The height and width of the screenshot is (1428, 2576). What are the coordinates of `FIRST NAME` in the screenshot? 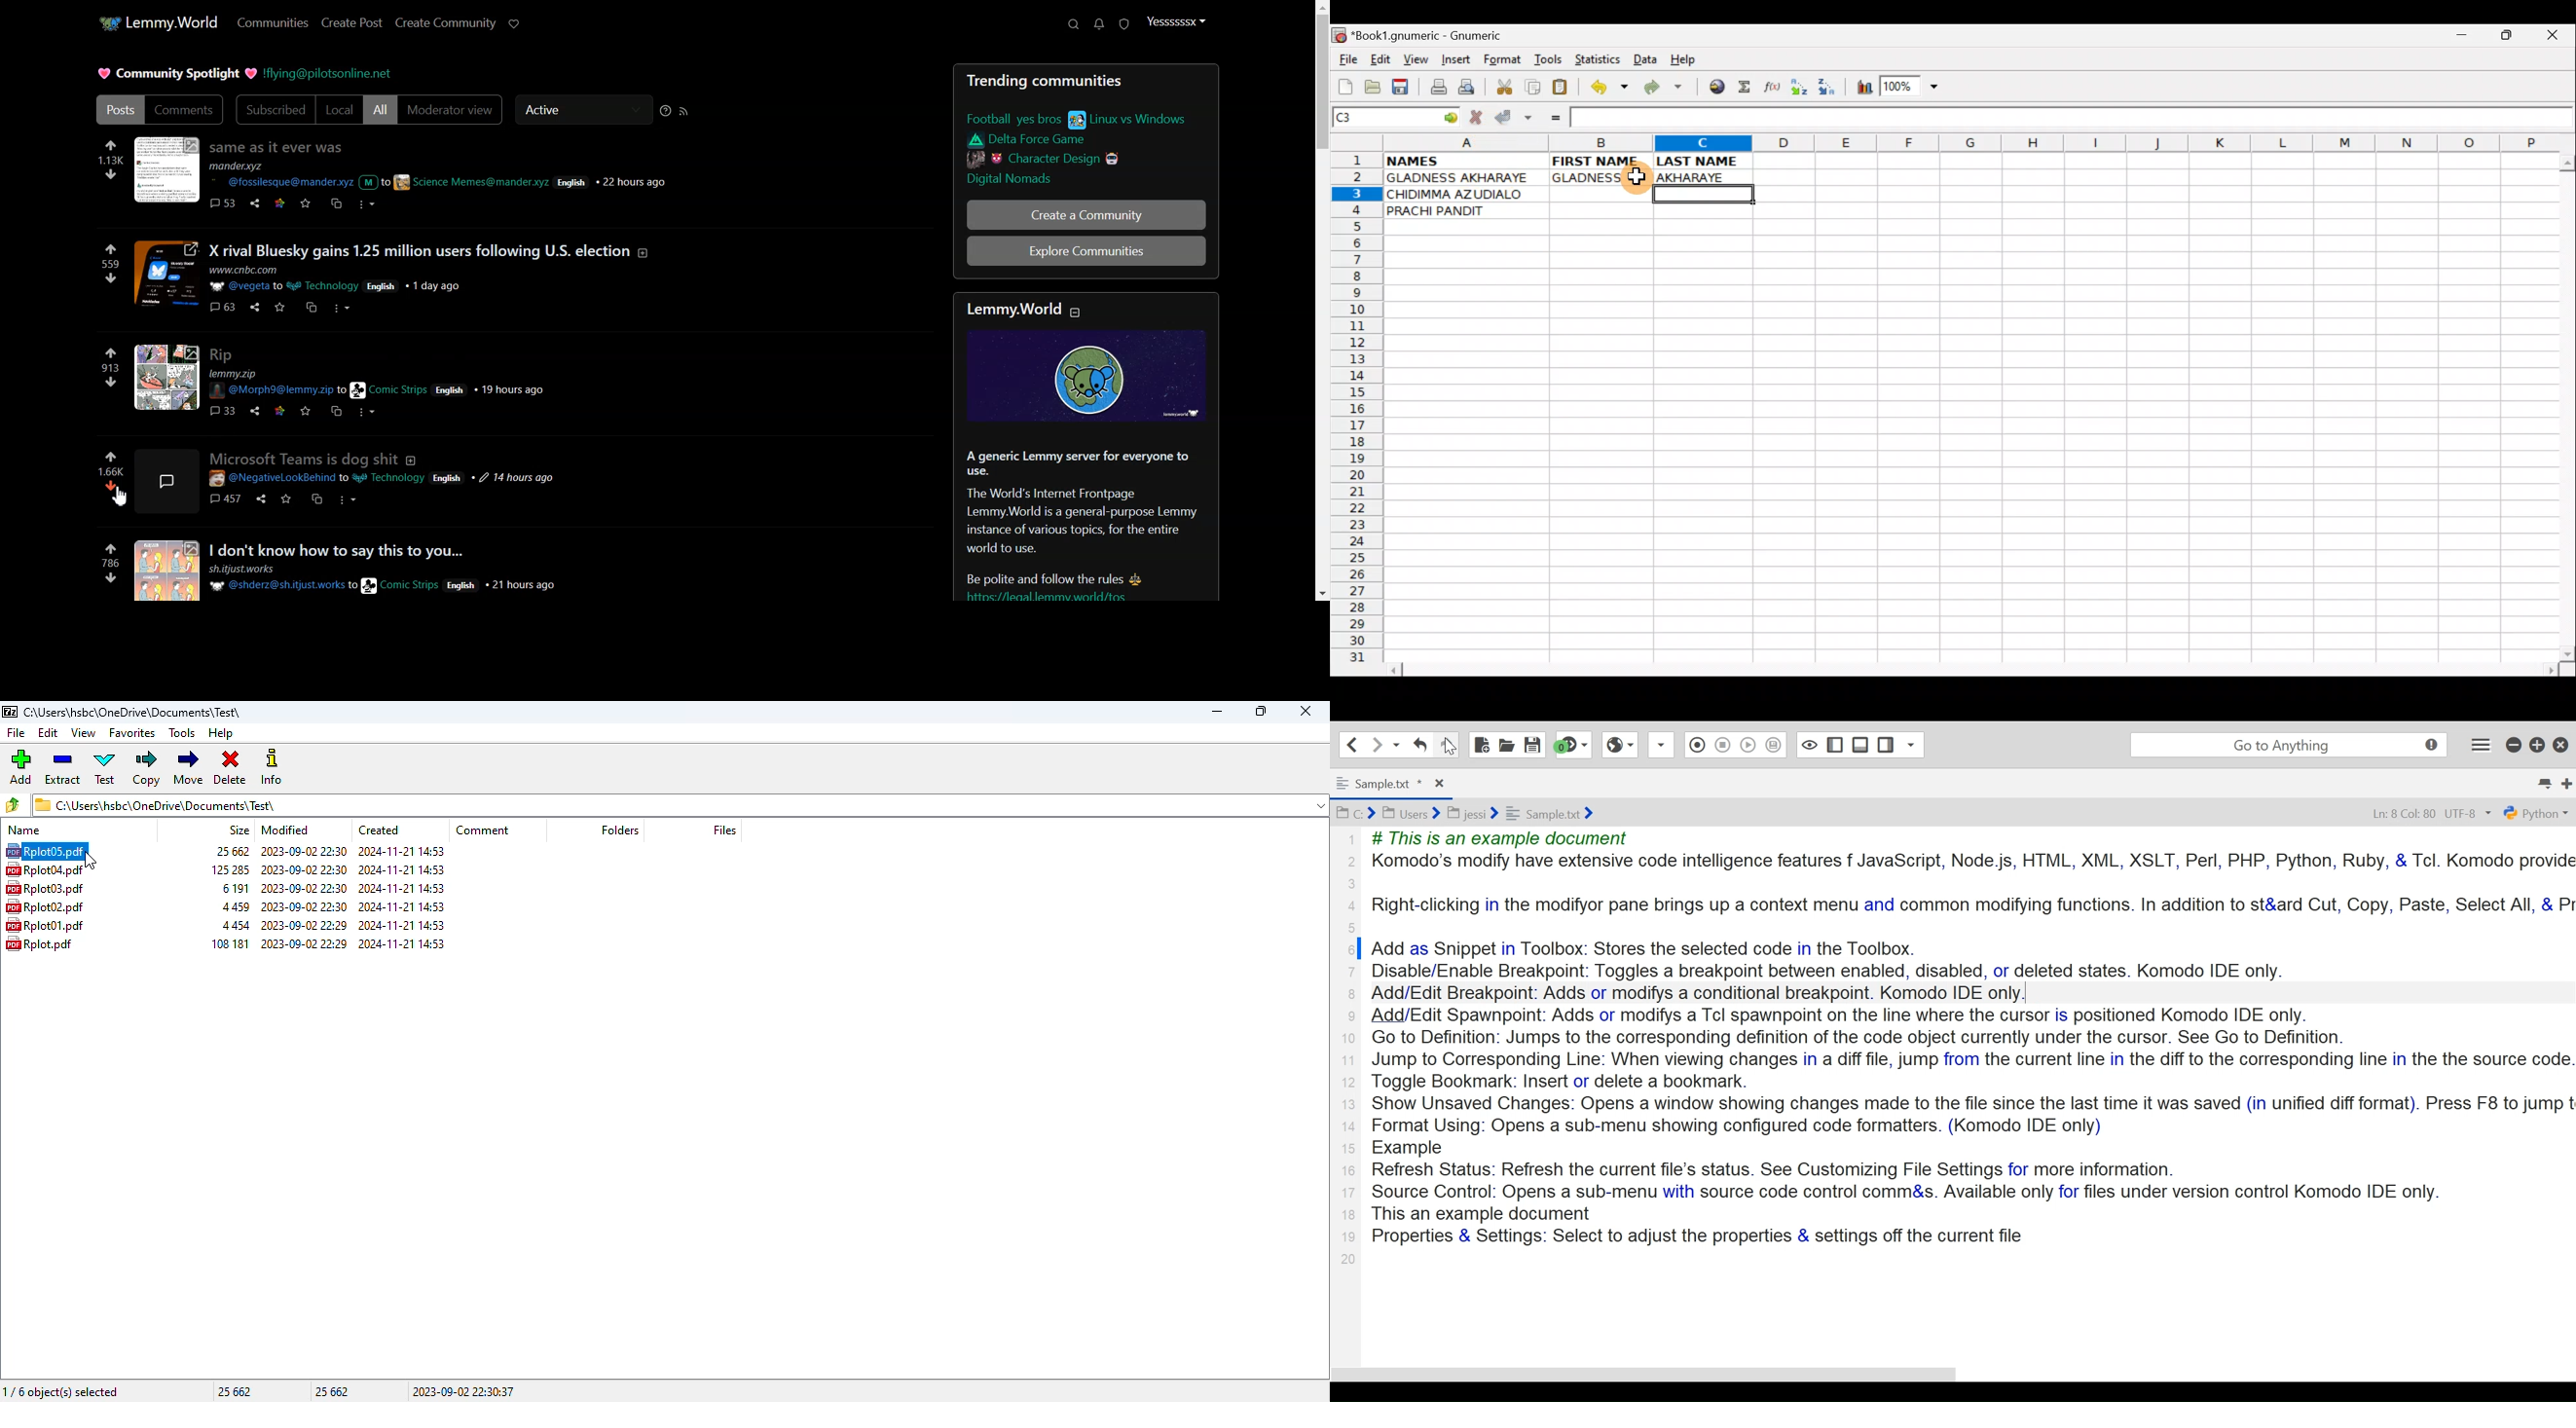 It's located at (1597, 160).